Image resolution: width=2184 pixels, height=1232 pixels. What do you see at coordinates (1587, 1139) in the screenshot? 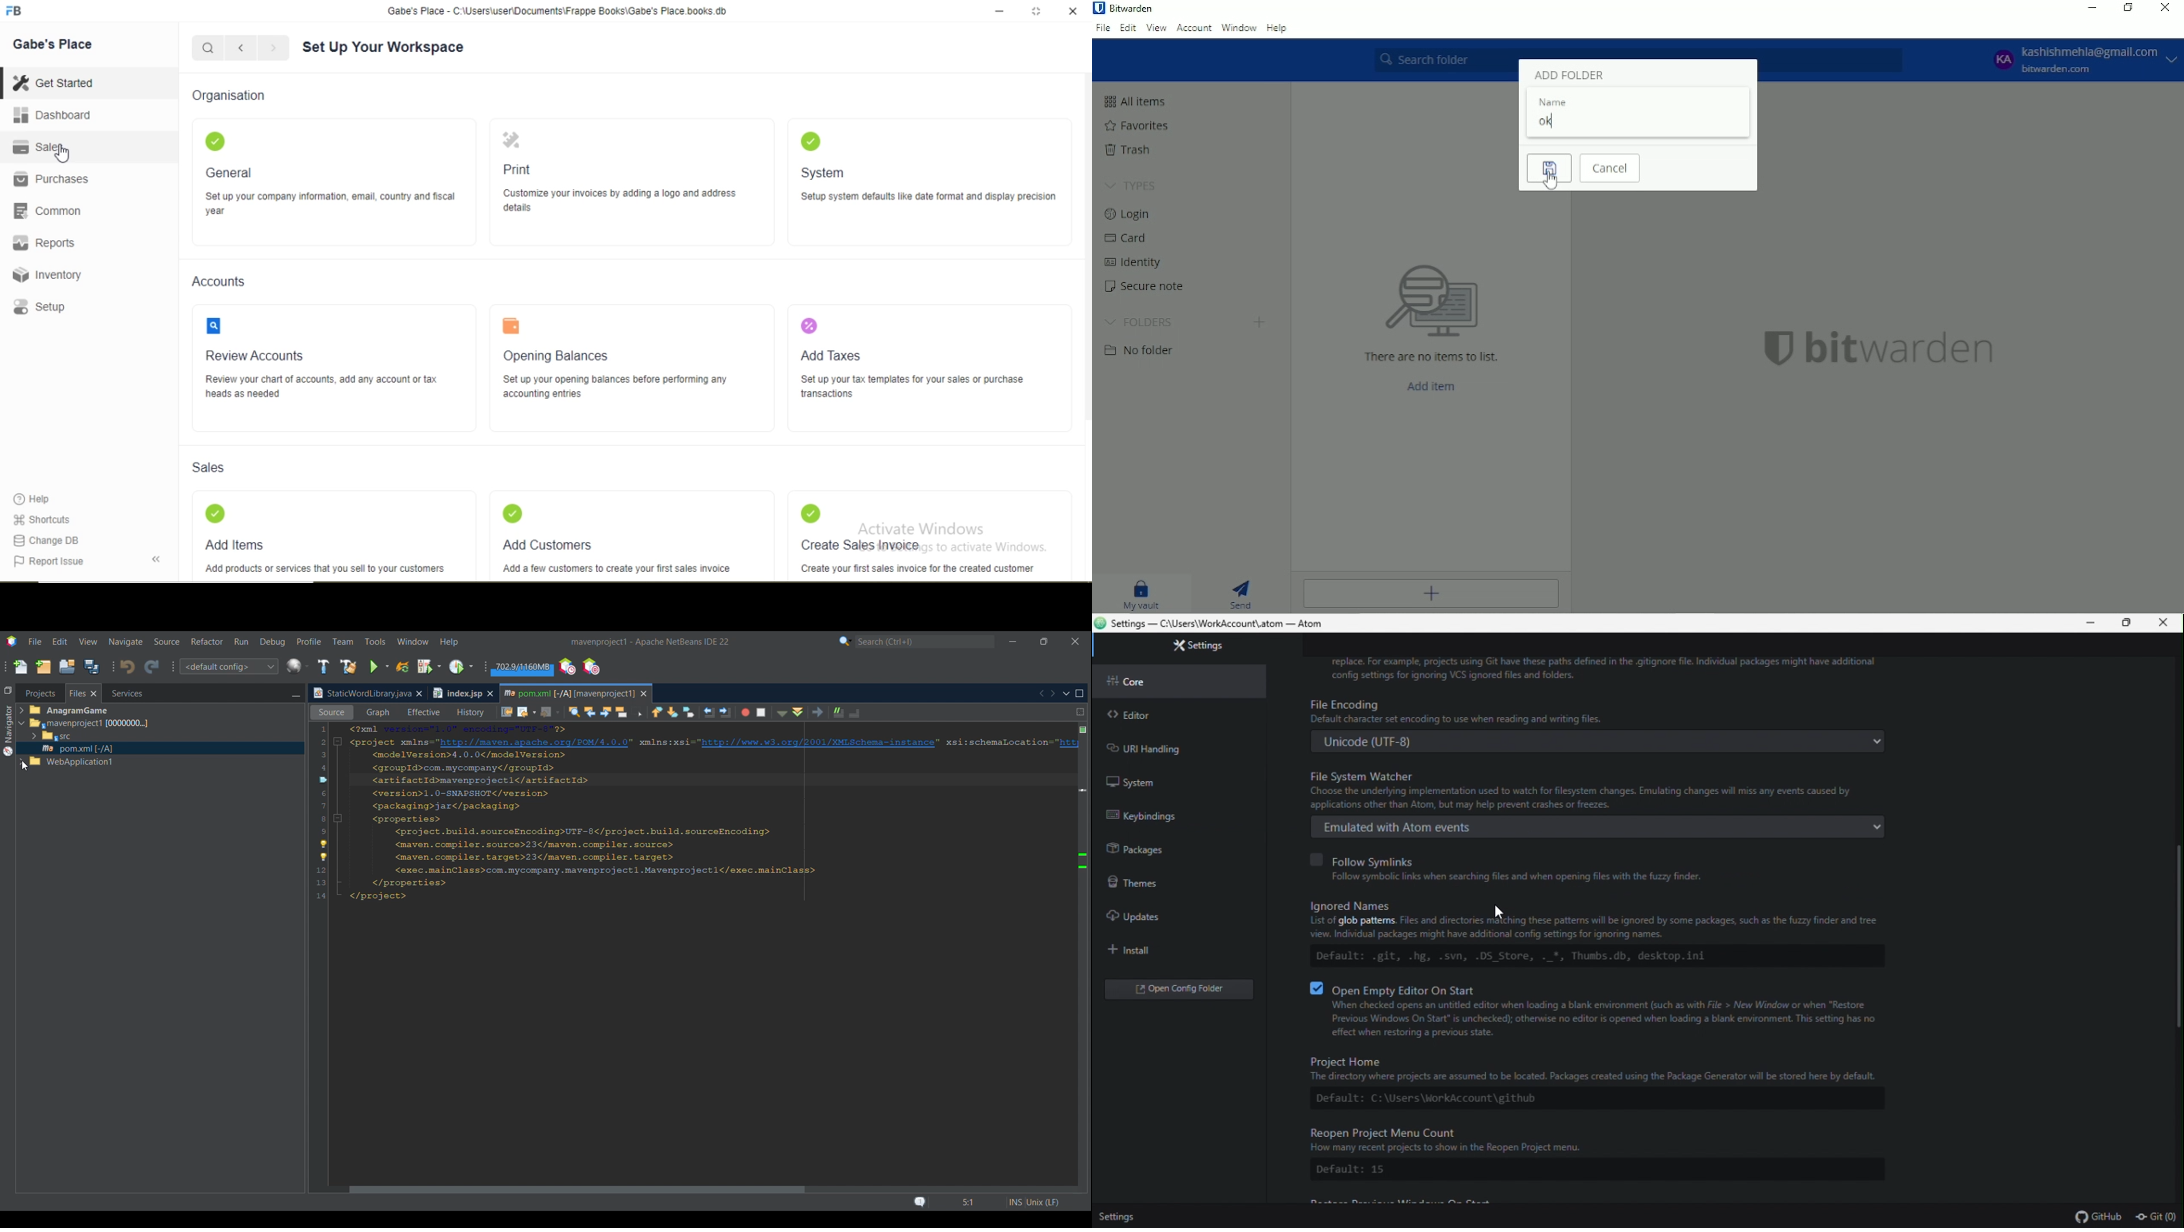
I see `Reopen Project Menu Count How many recent projects to show in the Reopen Project menu.` at bounding box center [1587, 1139].